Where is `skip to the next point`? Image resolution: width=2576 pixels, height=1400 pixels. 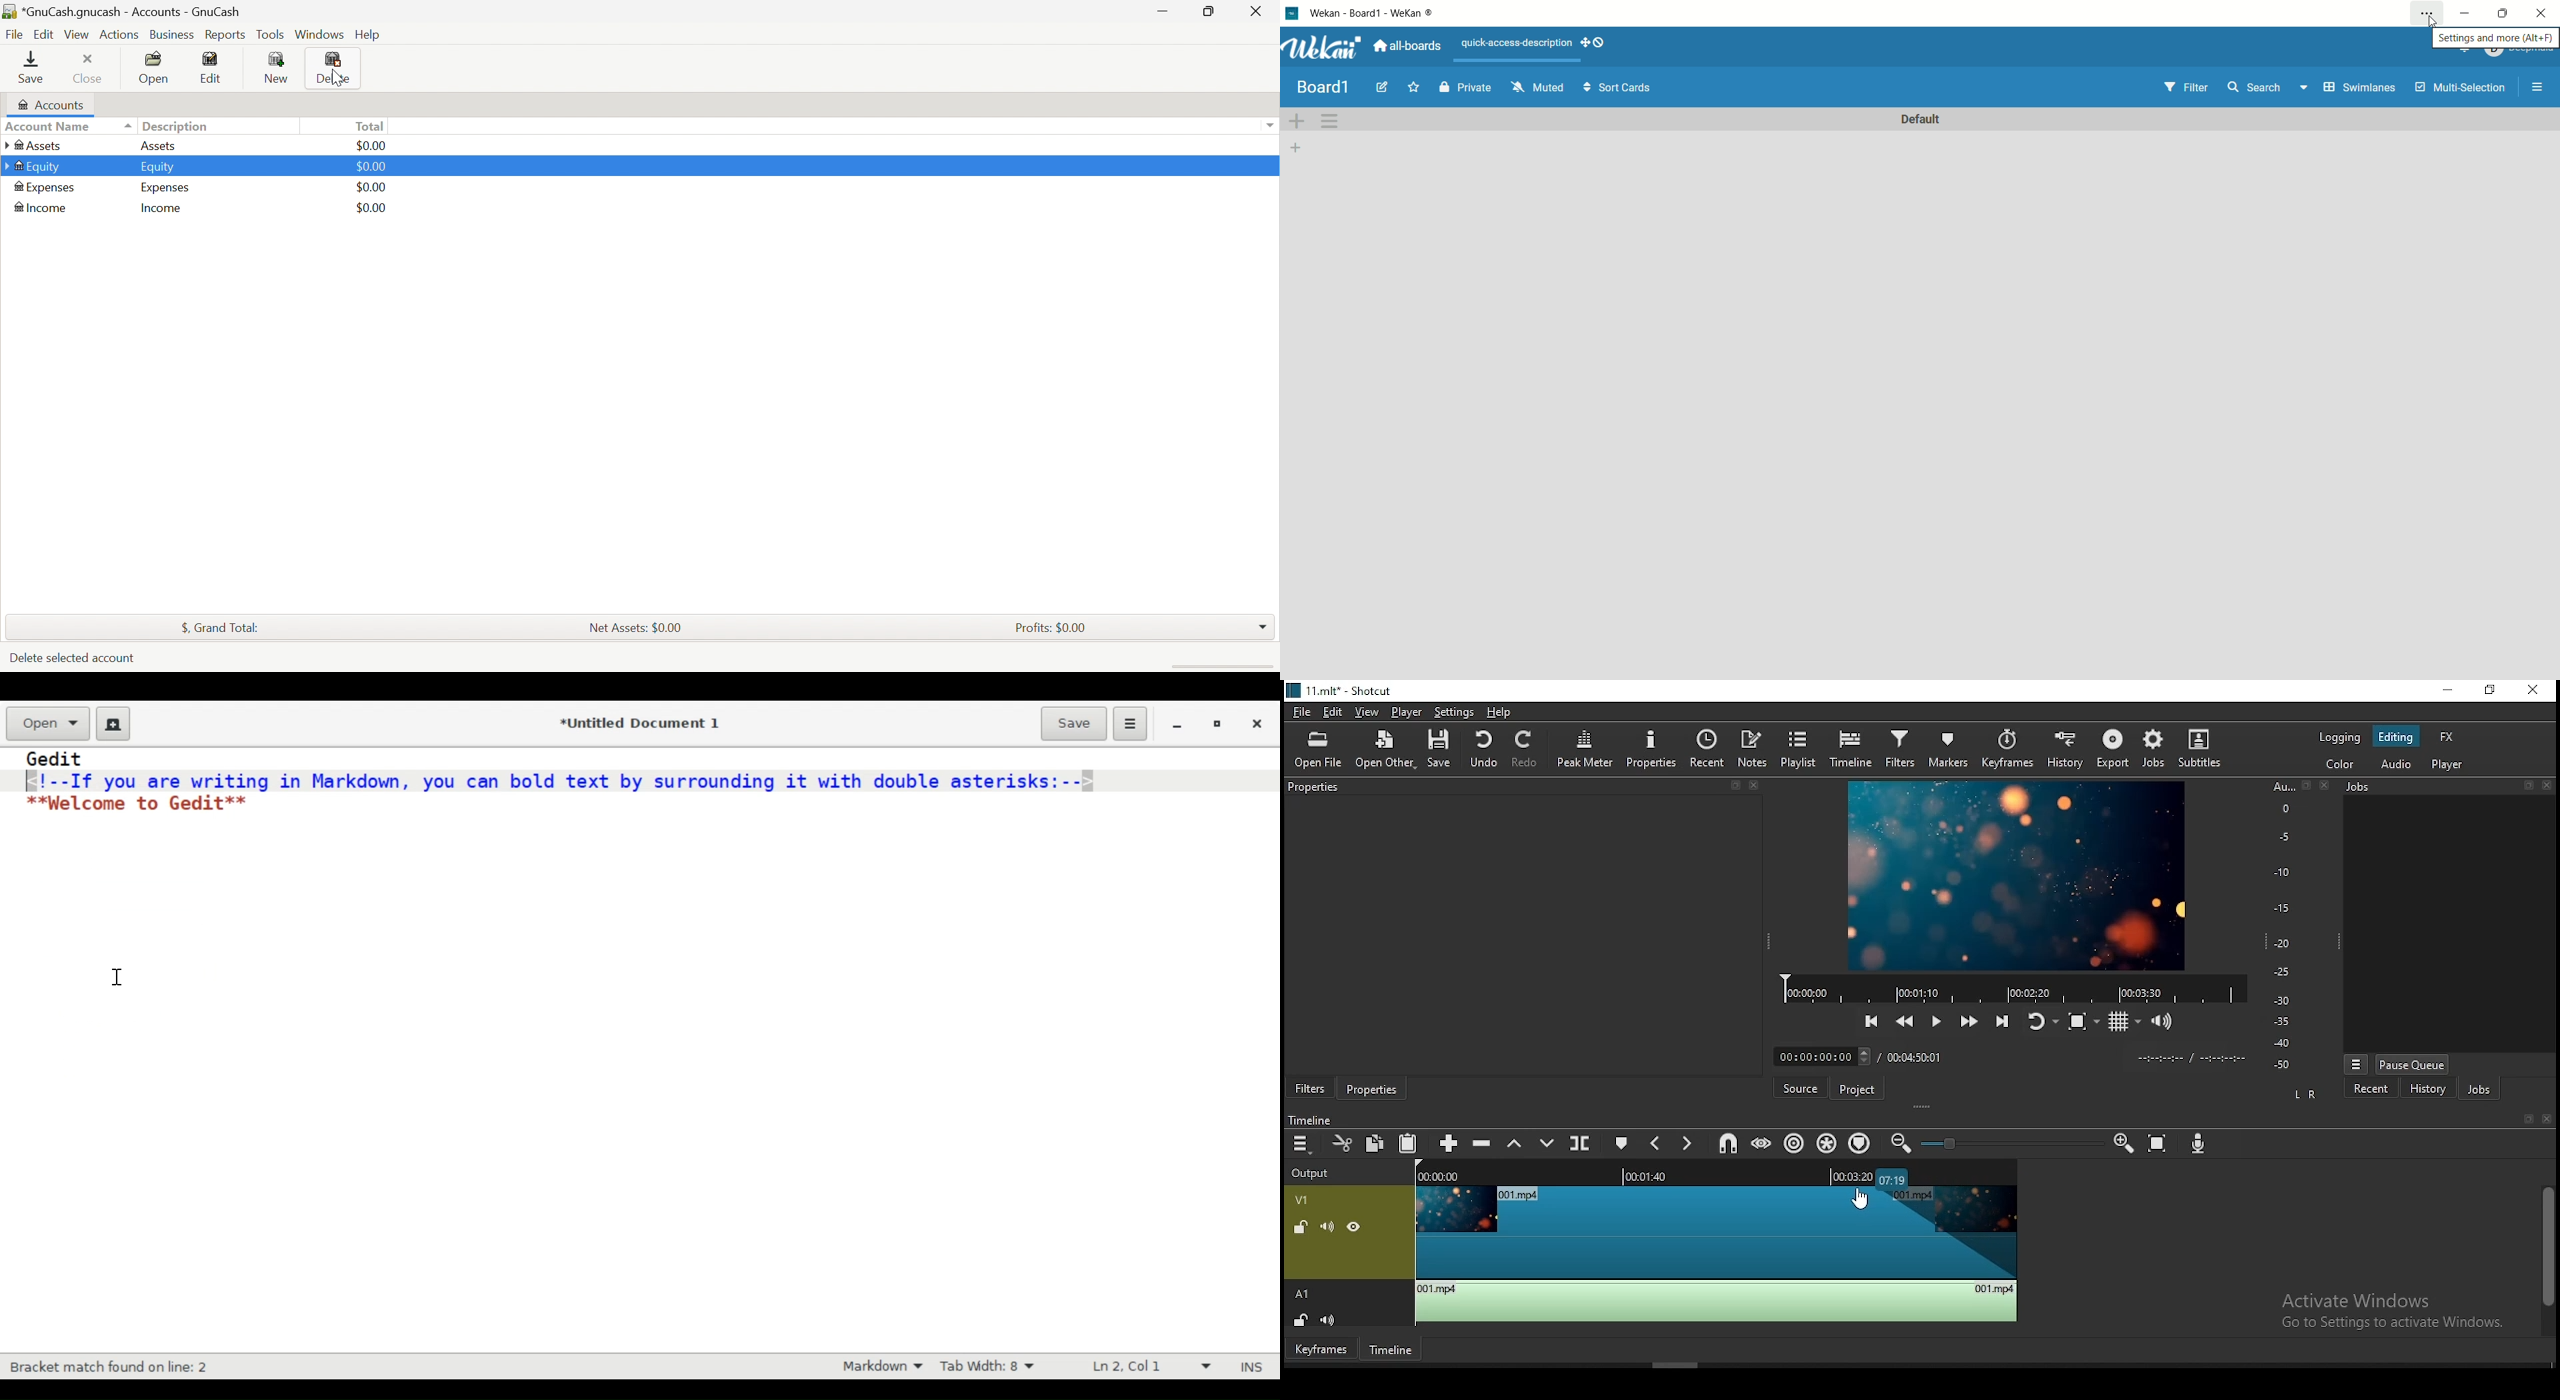 skip to the next point is located at coordinates (2002, 1024).